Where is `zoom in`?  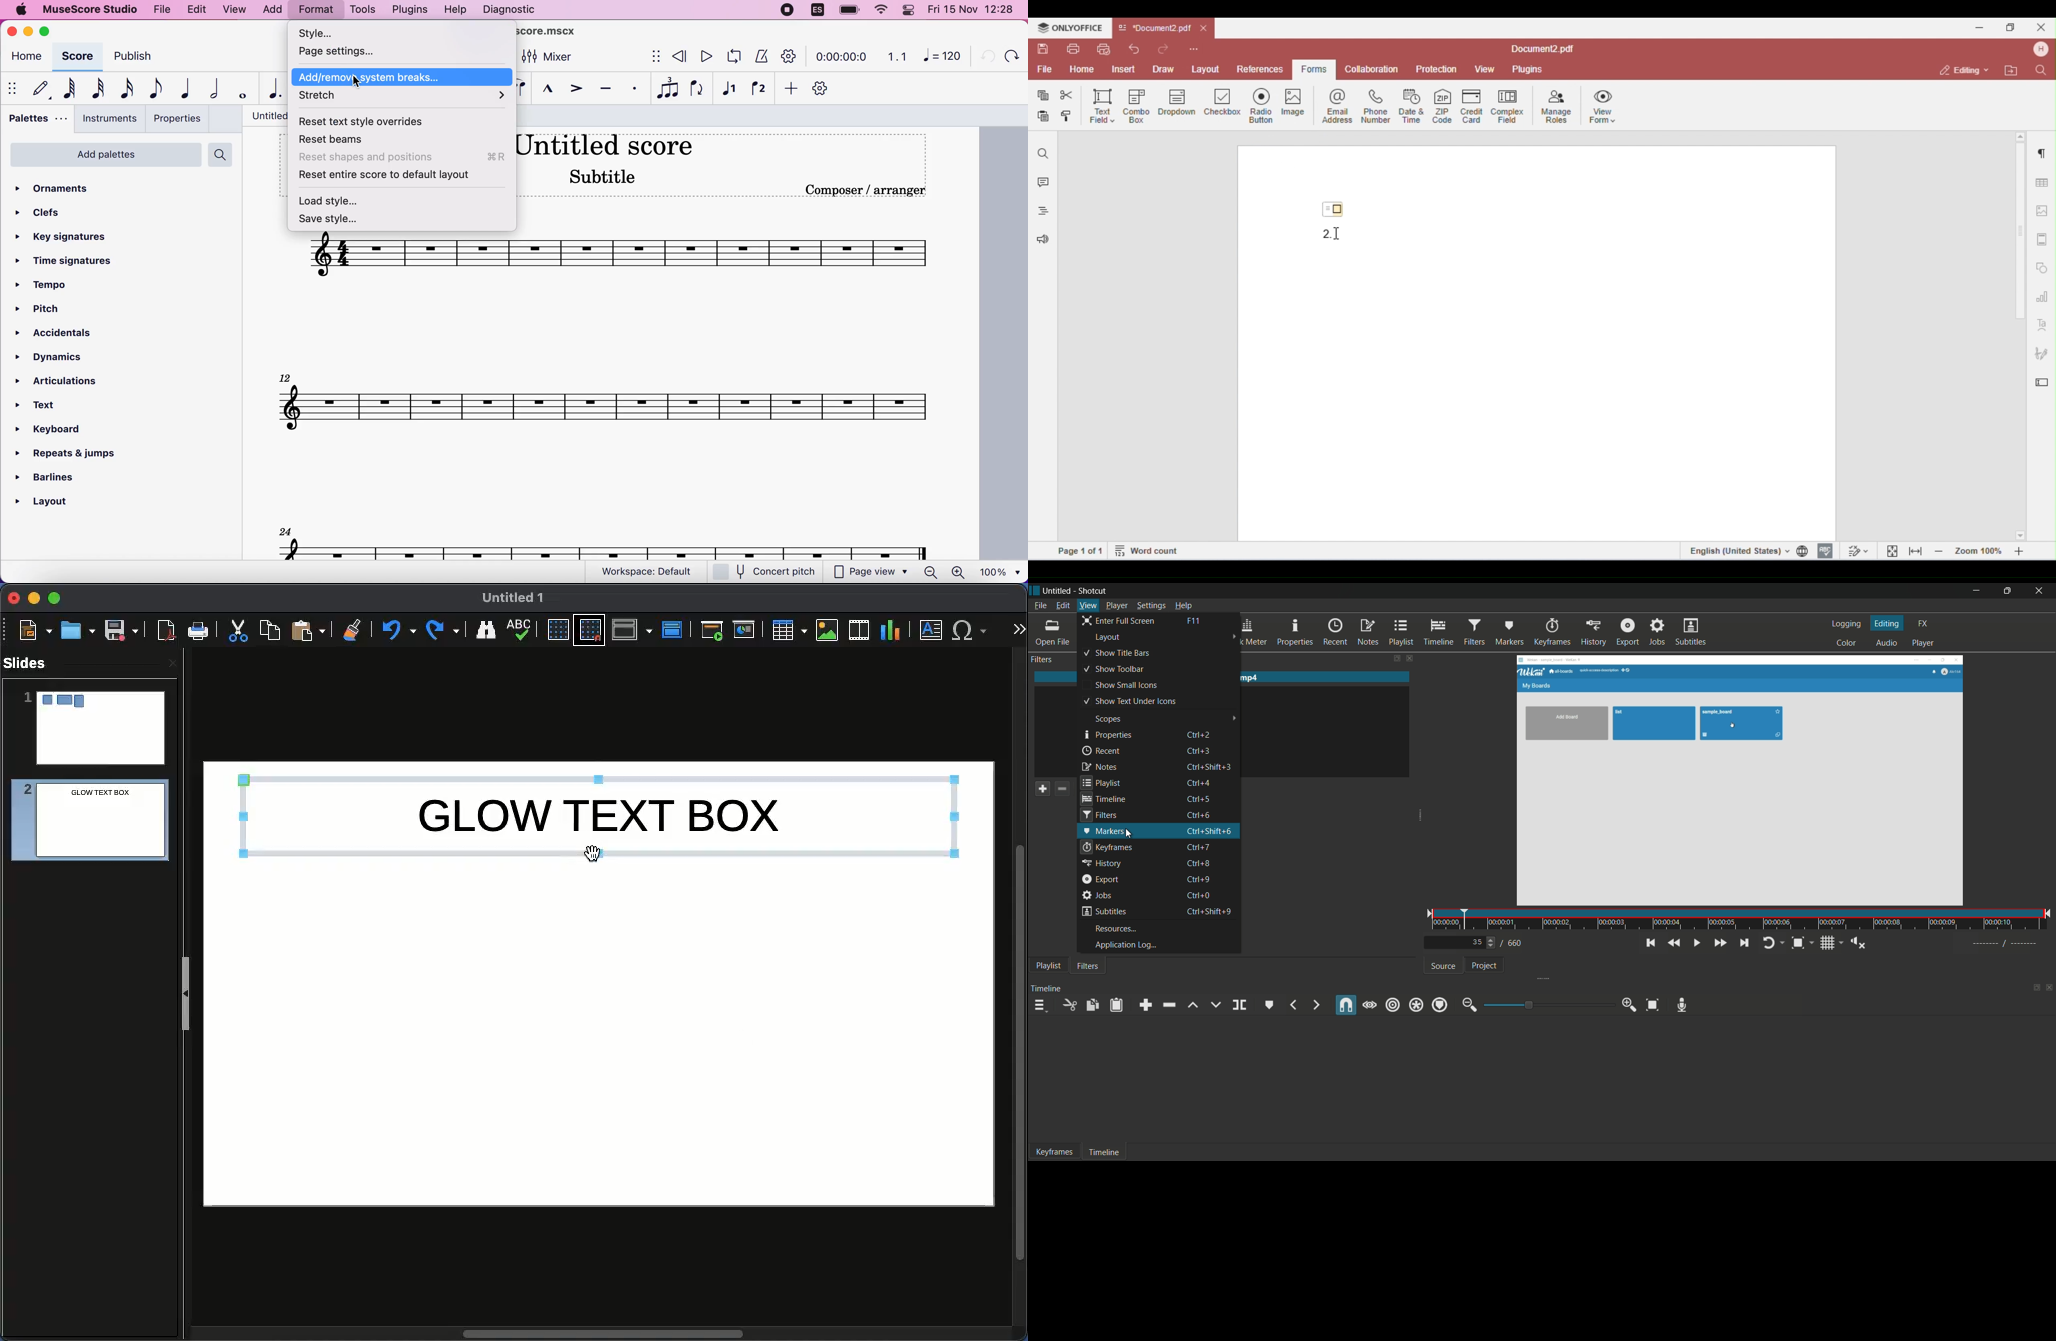 zoom in is located at coordinates (1627, 1005).